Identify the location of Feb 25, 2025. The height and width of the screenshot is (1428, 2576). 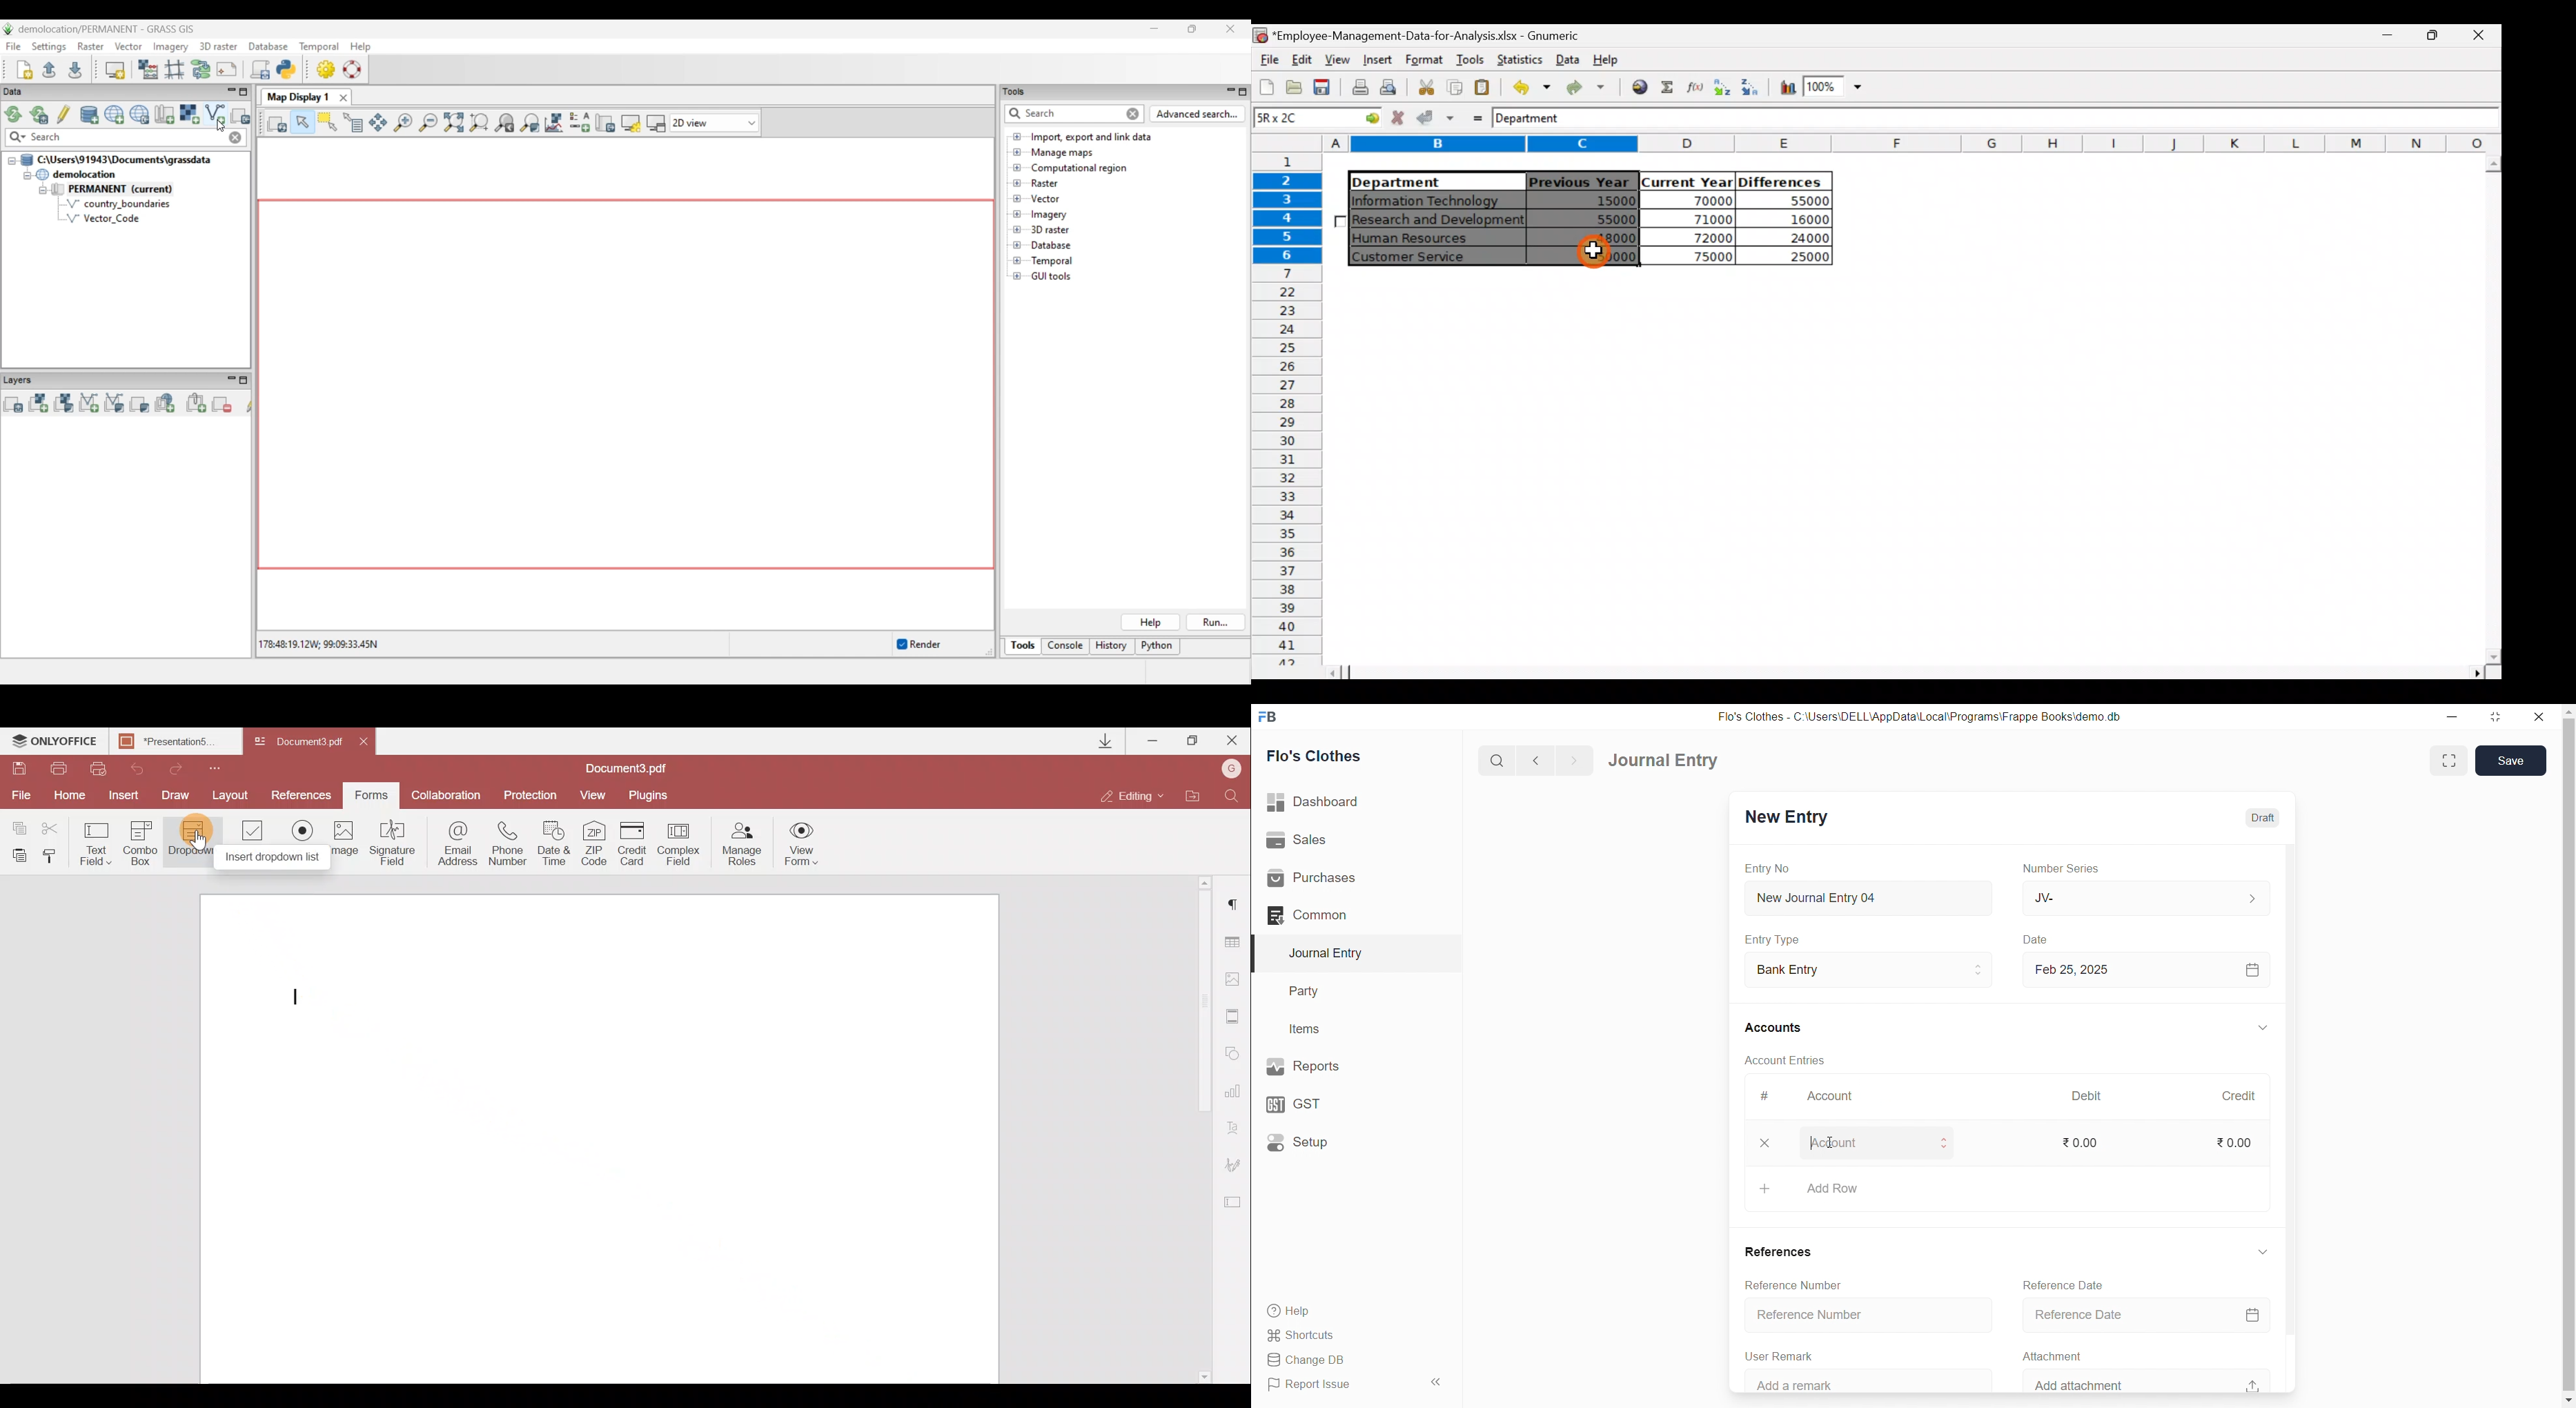
(2151, 969).